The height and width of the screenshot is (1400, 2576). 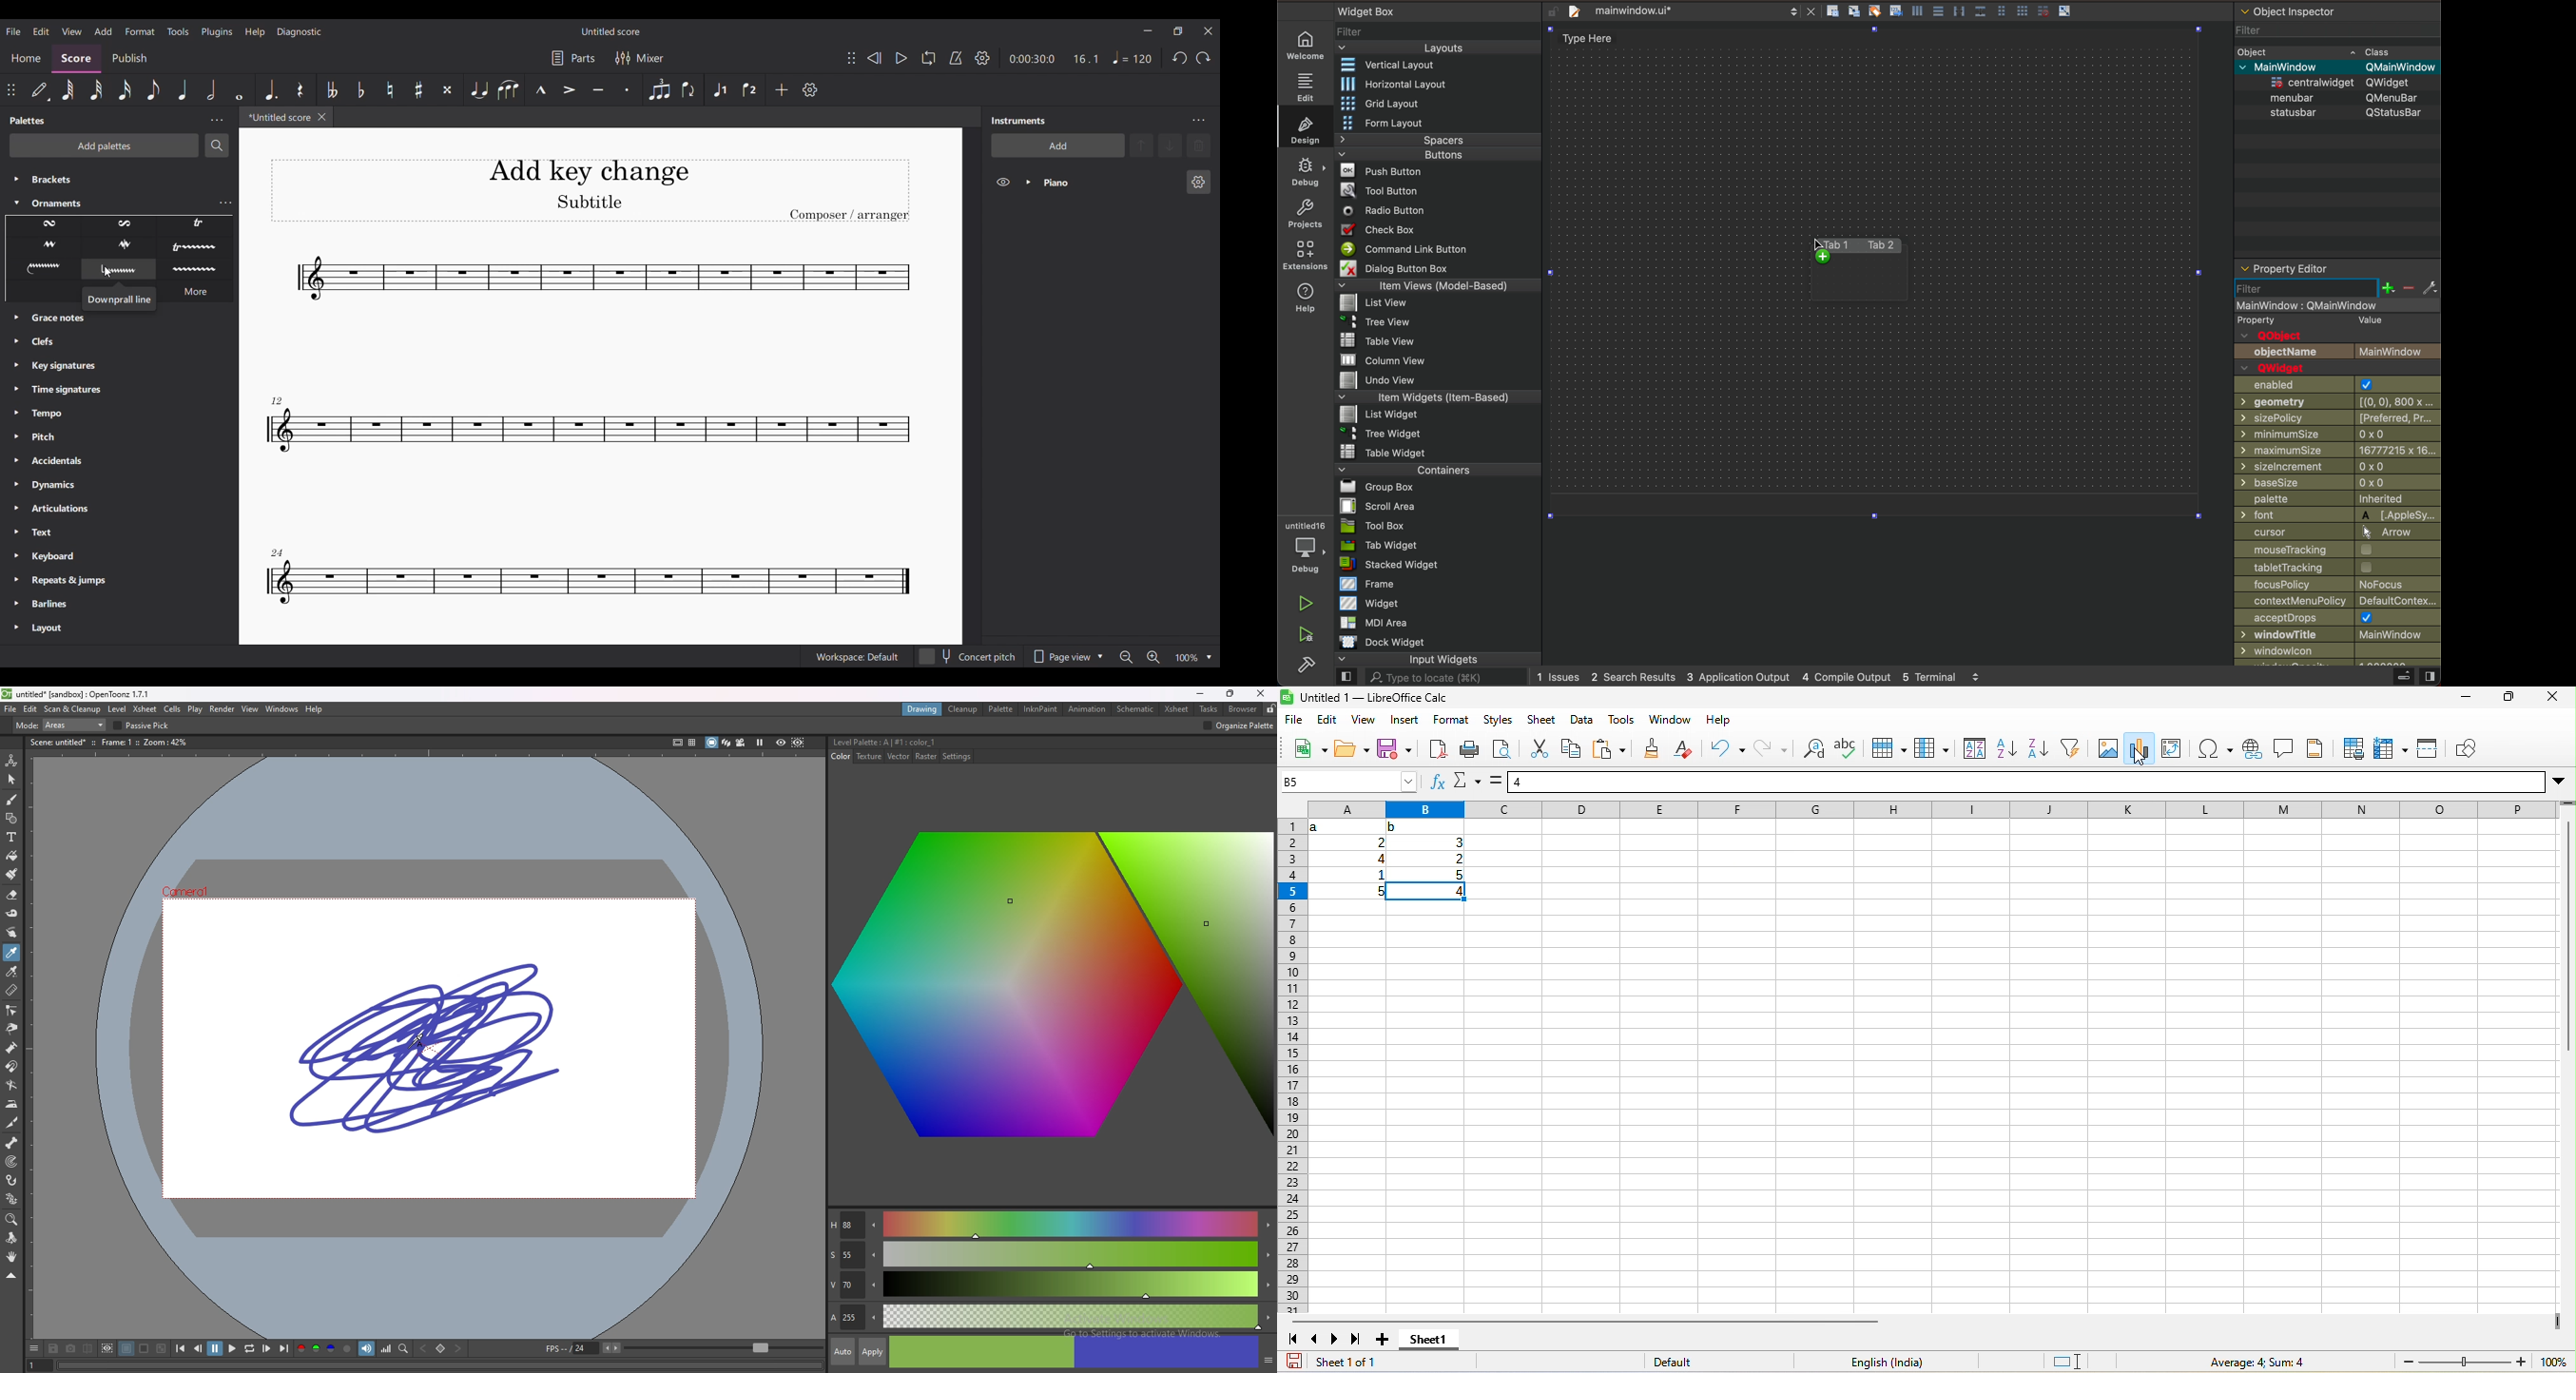 What do you see at coordinates (574, 58) in the screenshot?
I see `Manage parts` at bounding box center [574, 58].